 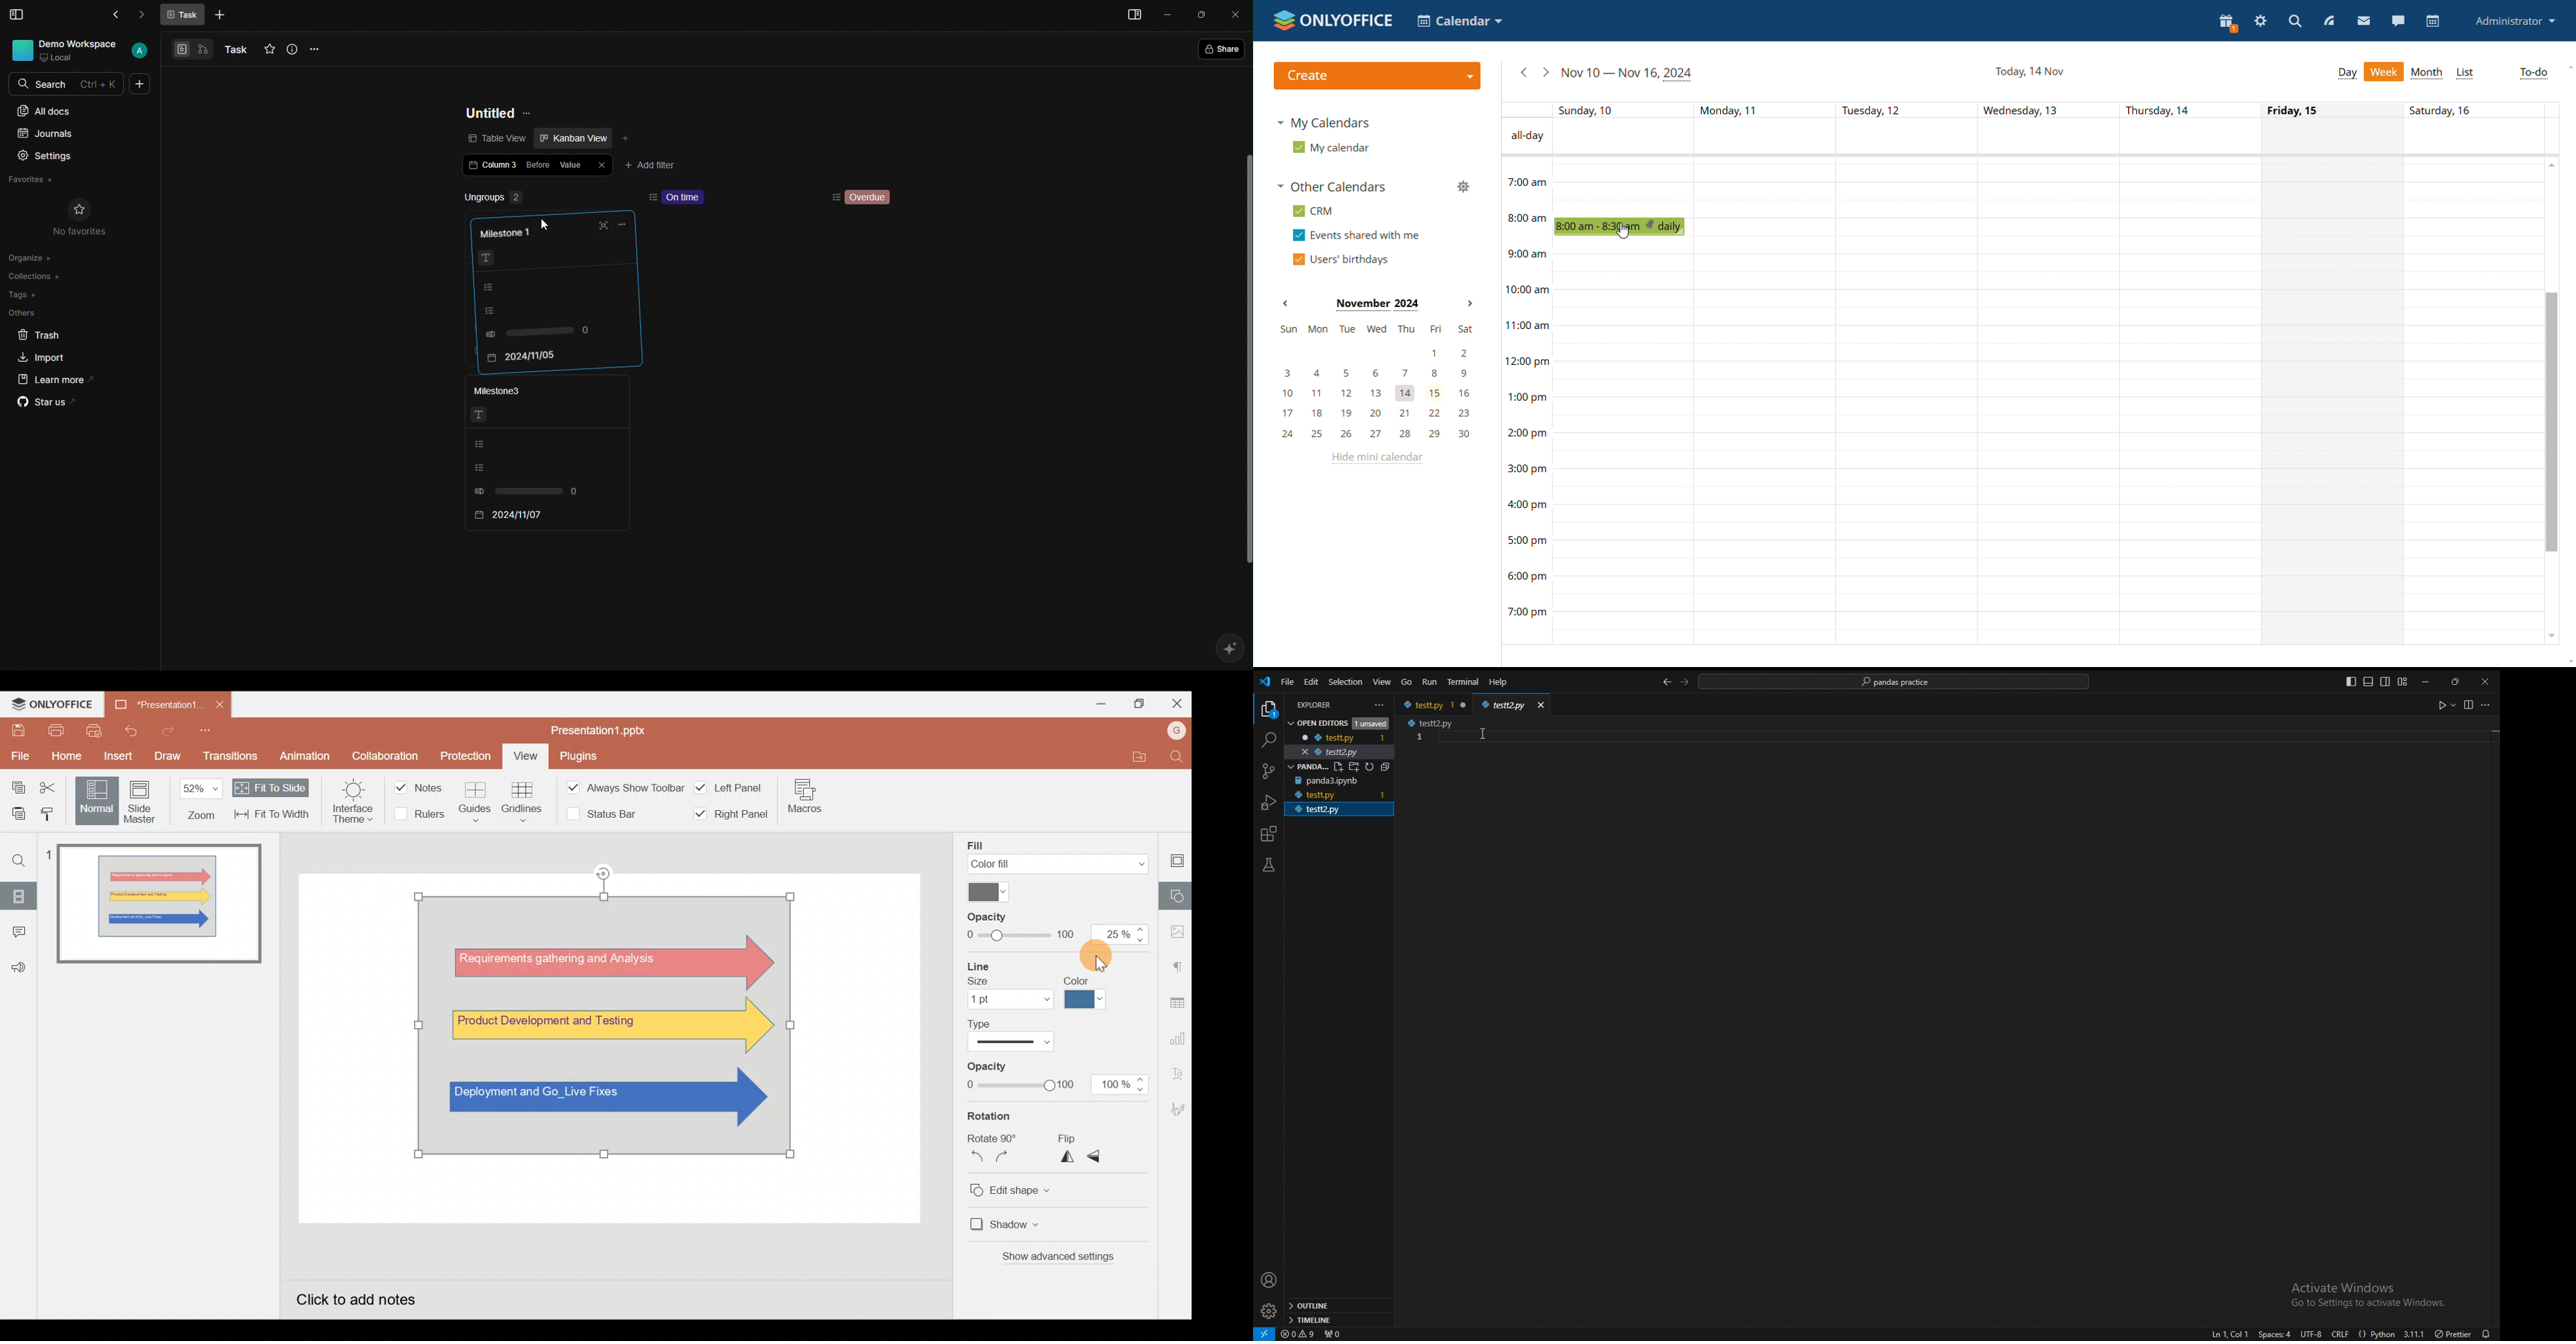 I want to click on list view, so click(x=2466, y=73).